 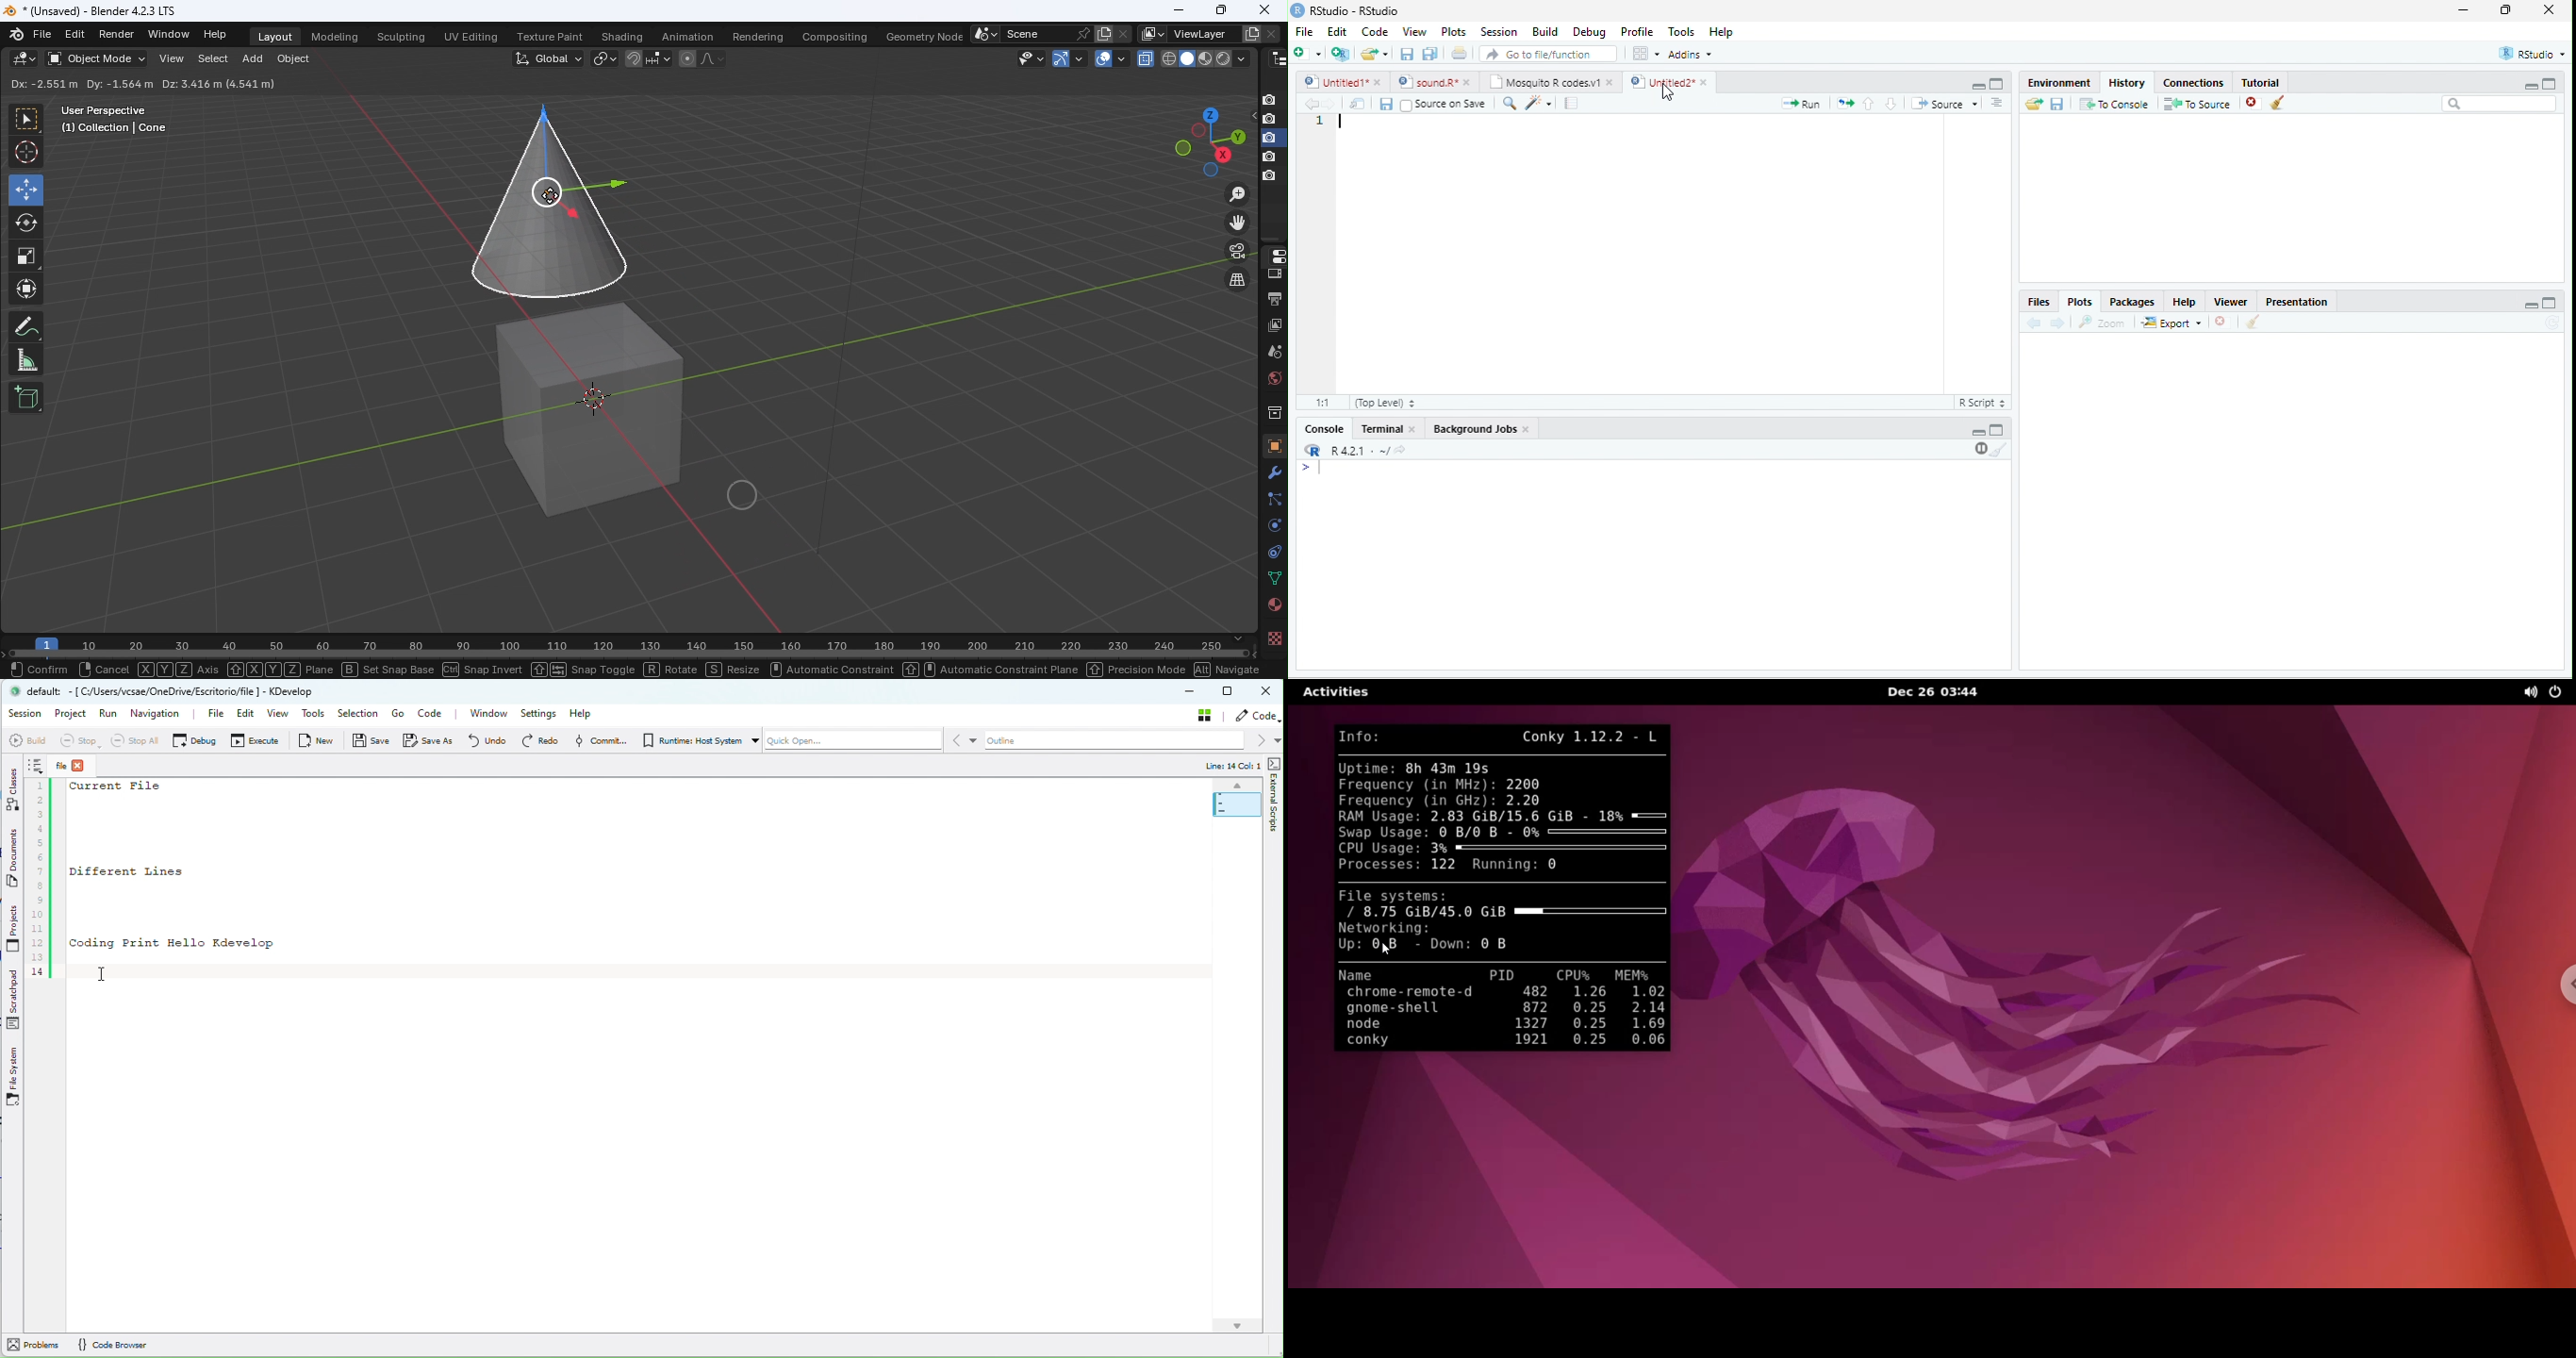 What do you see at coordinates (1537, 104) in the screenshot?
I see `tools` at bounding box center [1537, 104].